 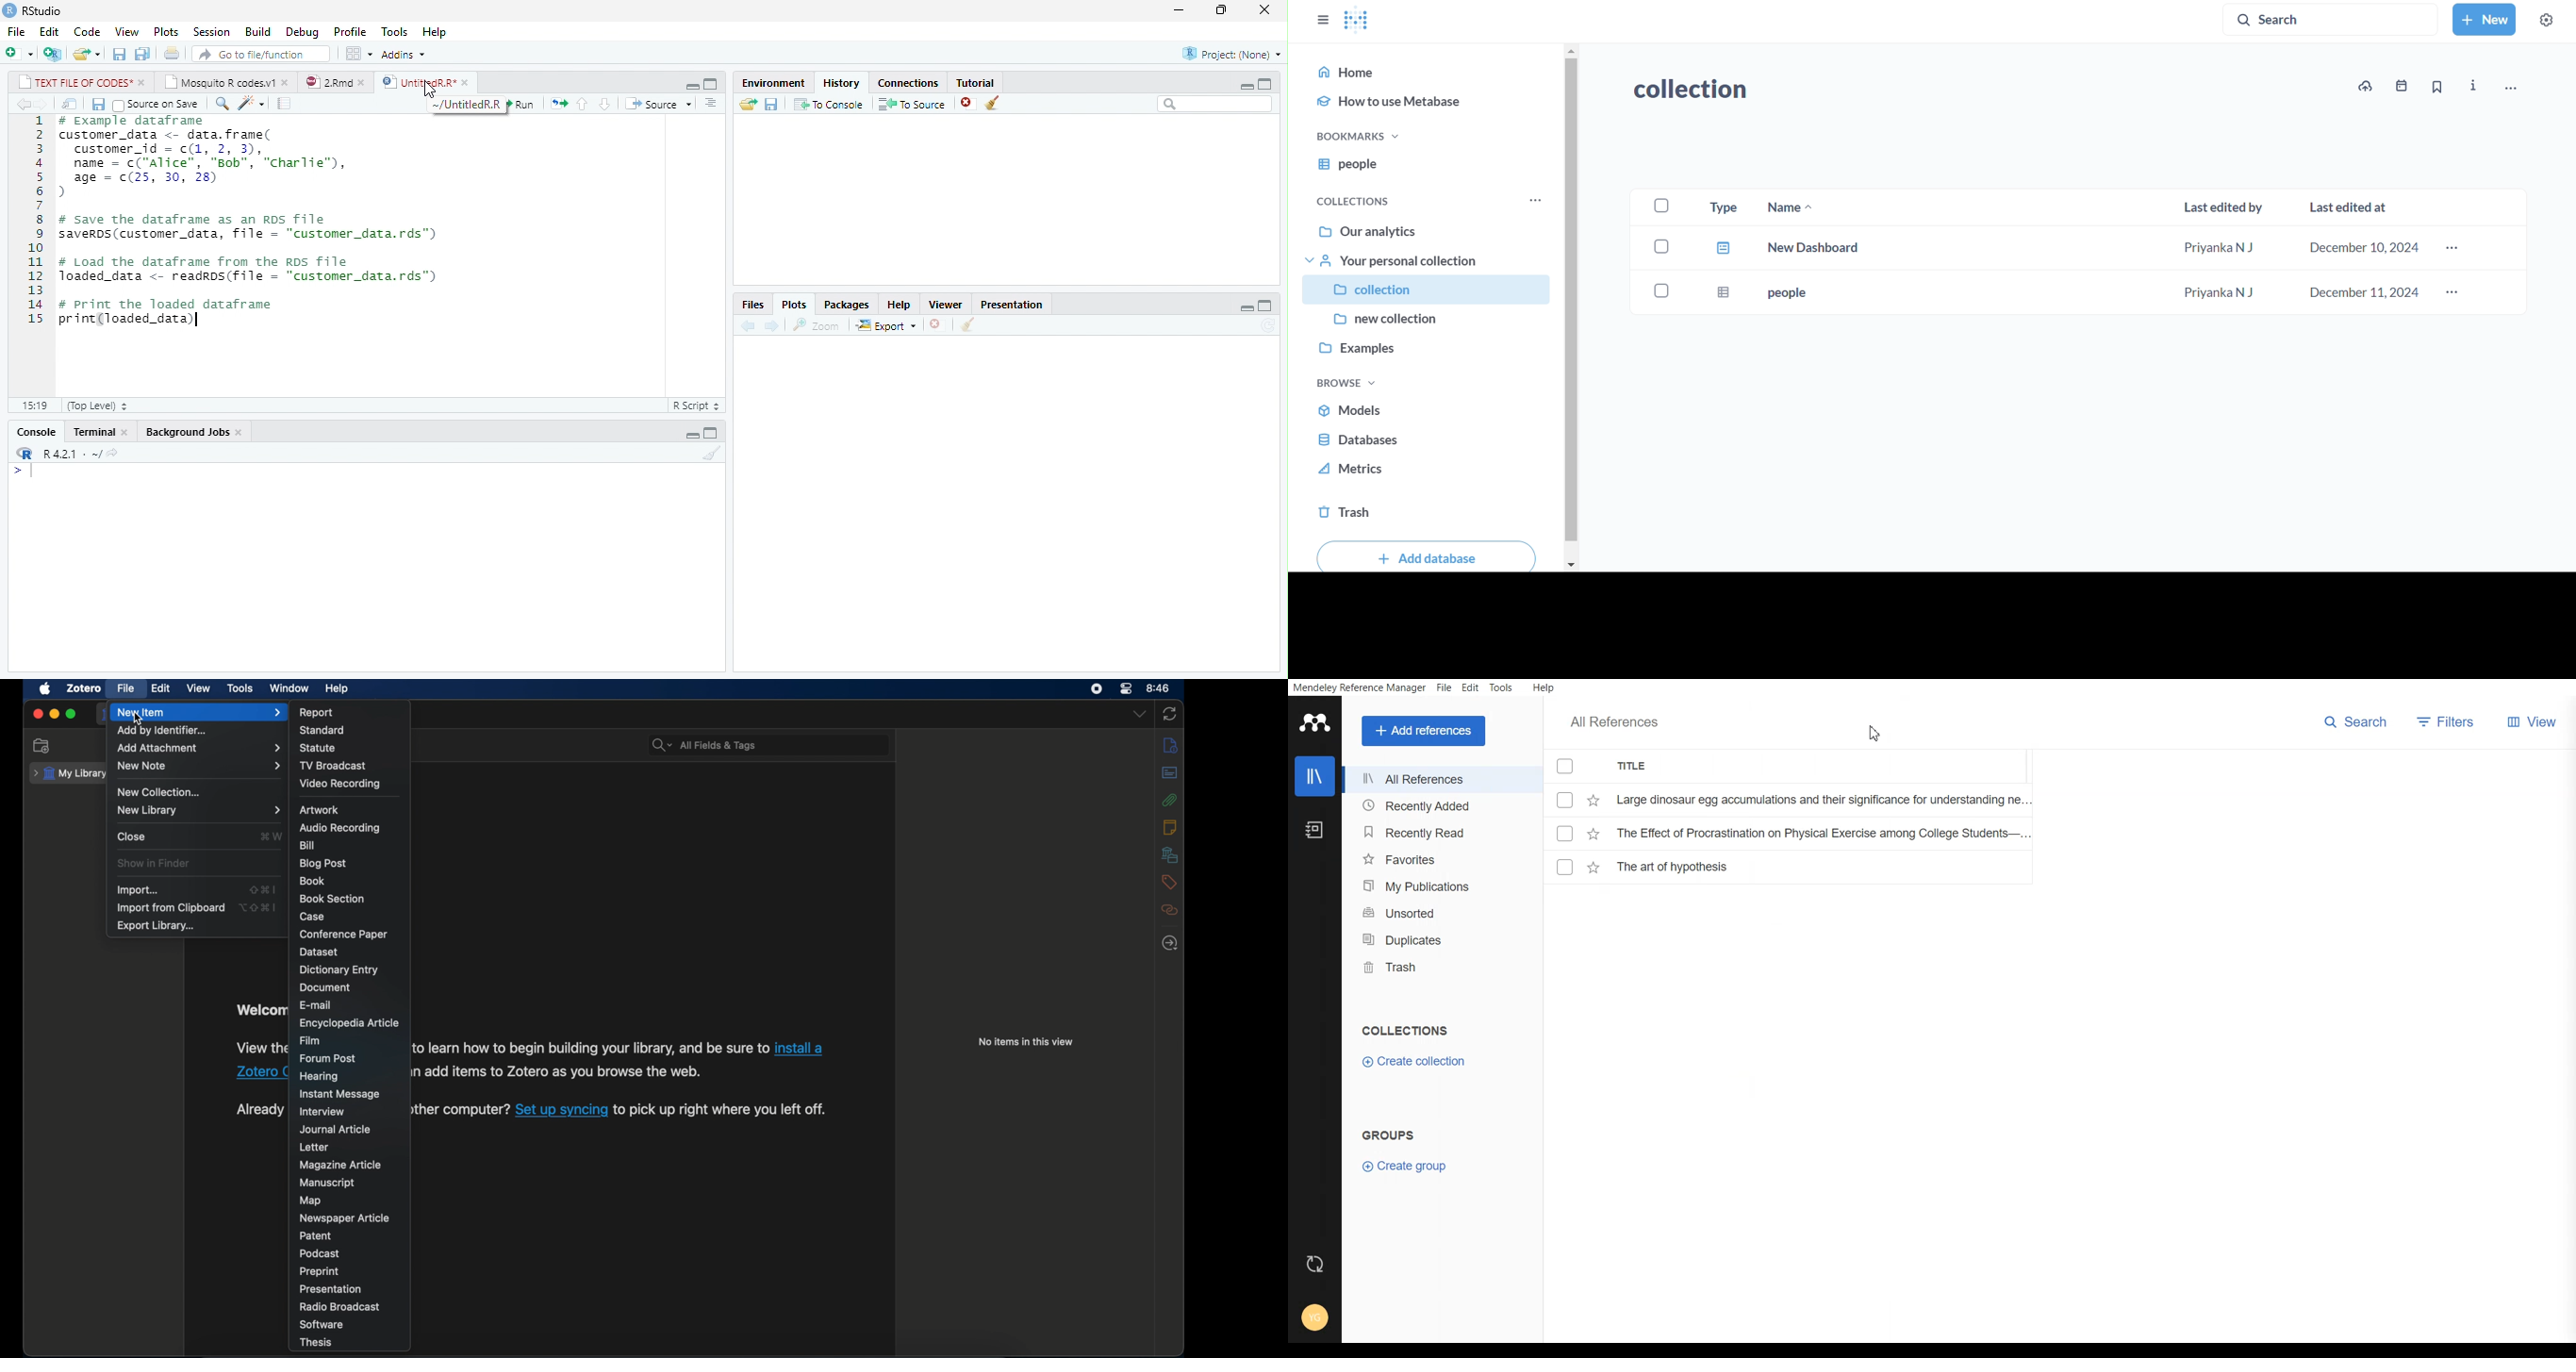 I want to click on interview, so click(x=323, y=1112).